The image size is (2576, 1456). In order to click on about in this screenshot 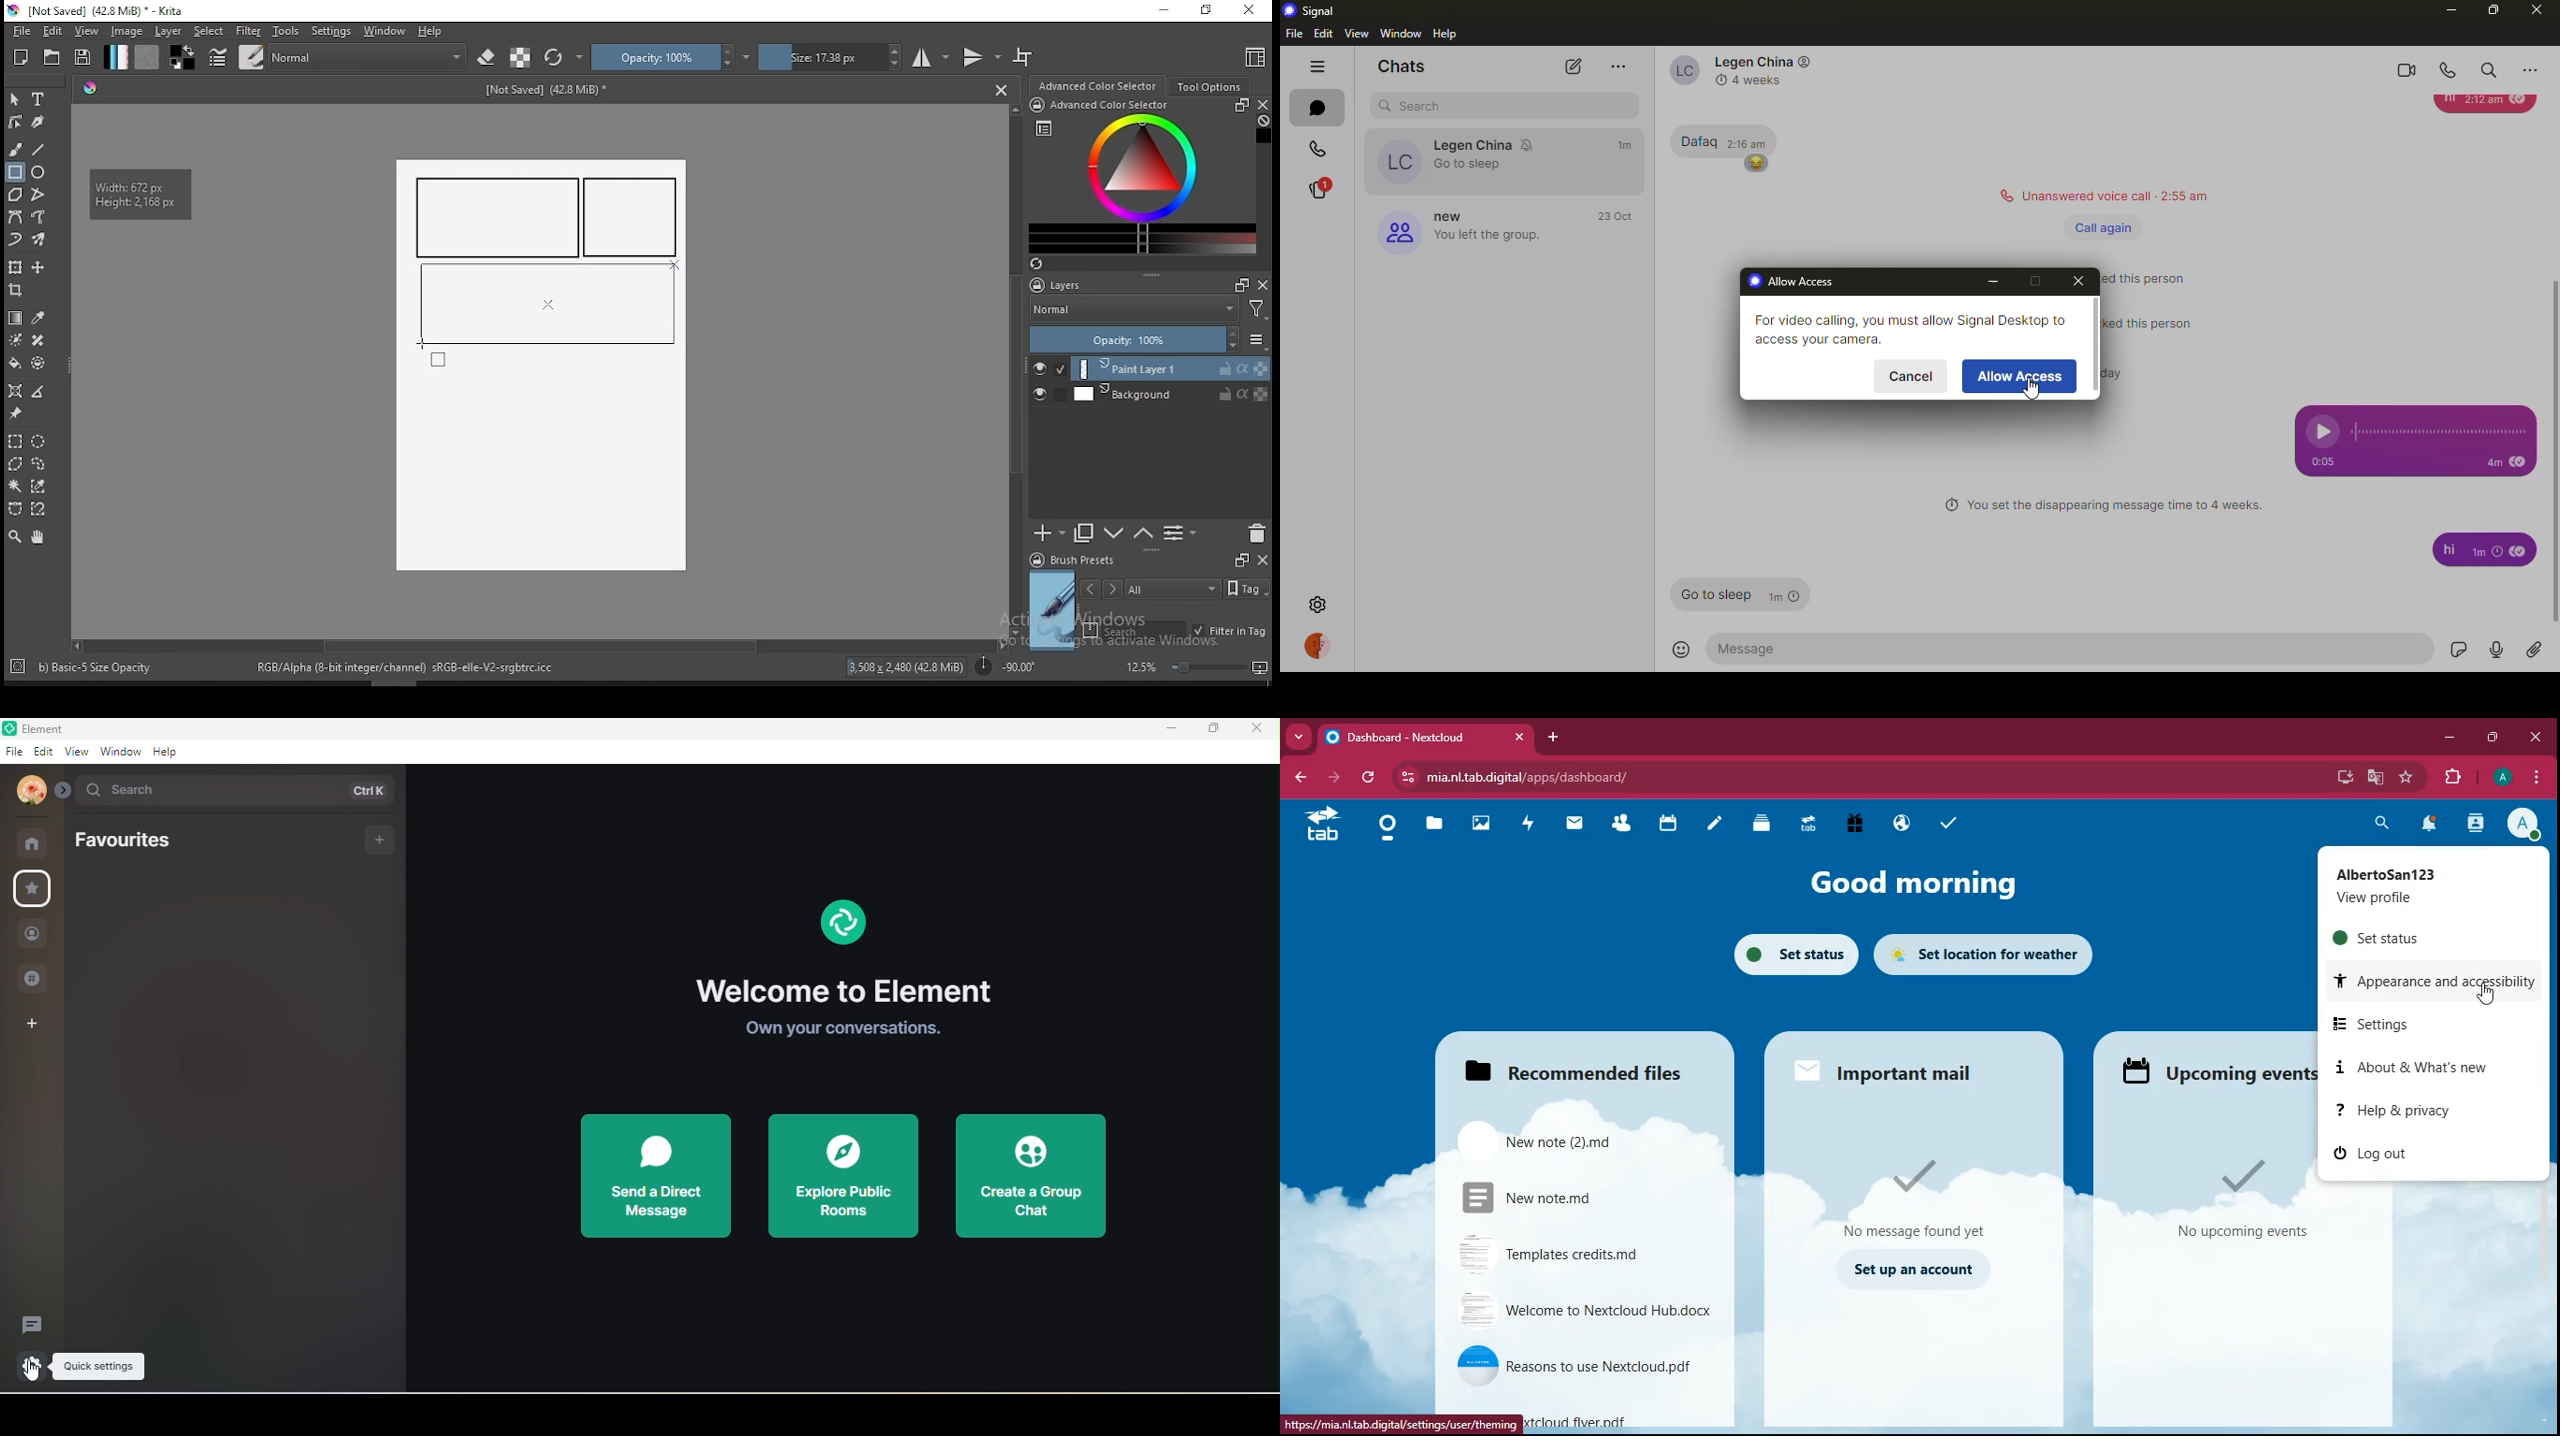, I will do `click(2429, 1070)`.